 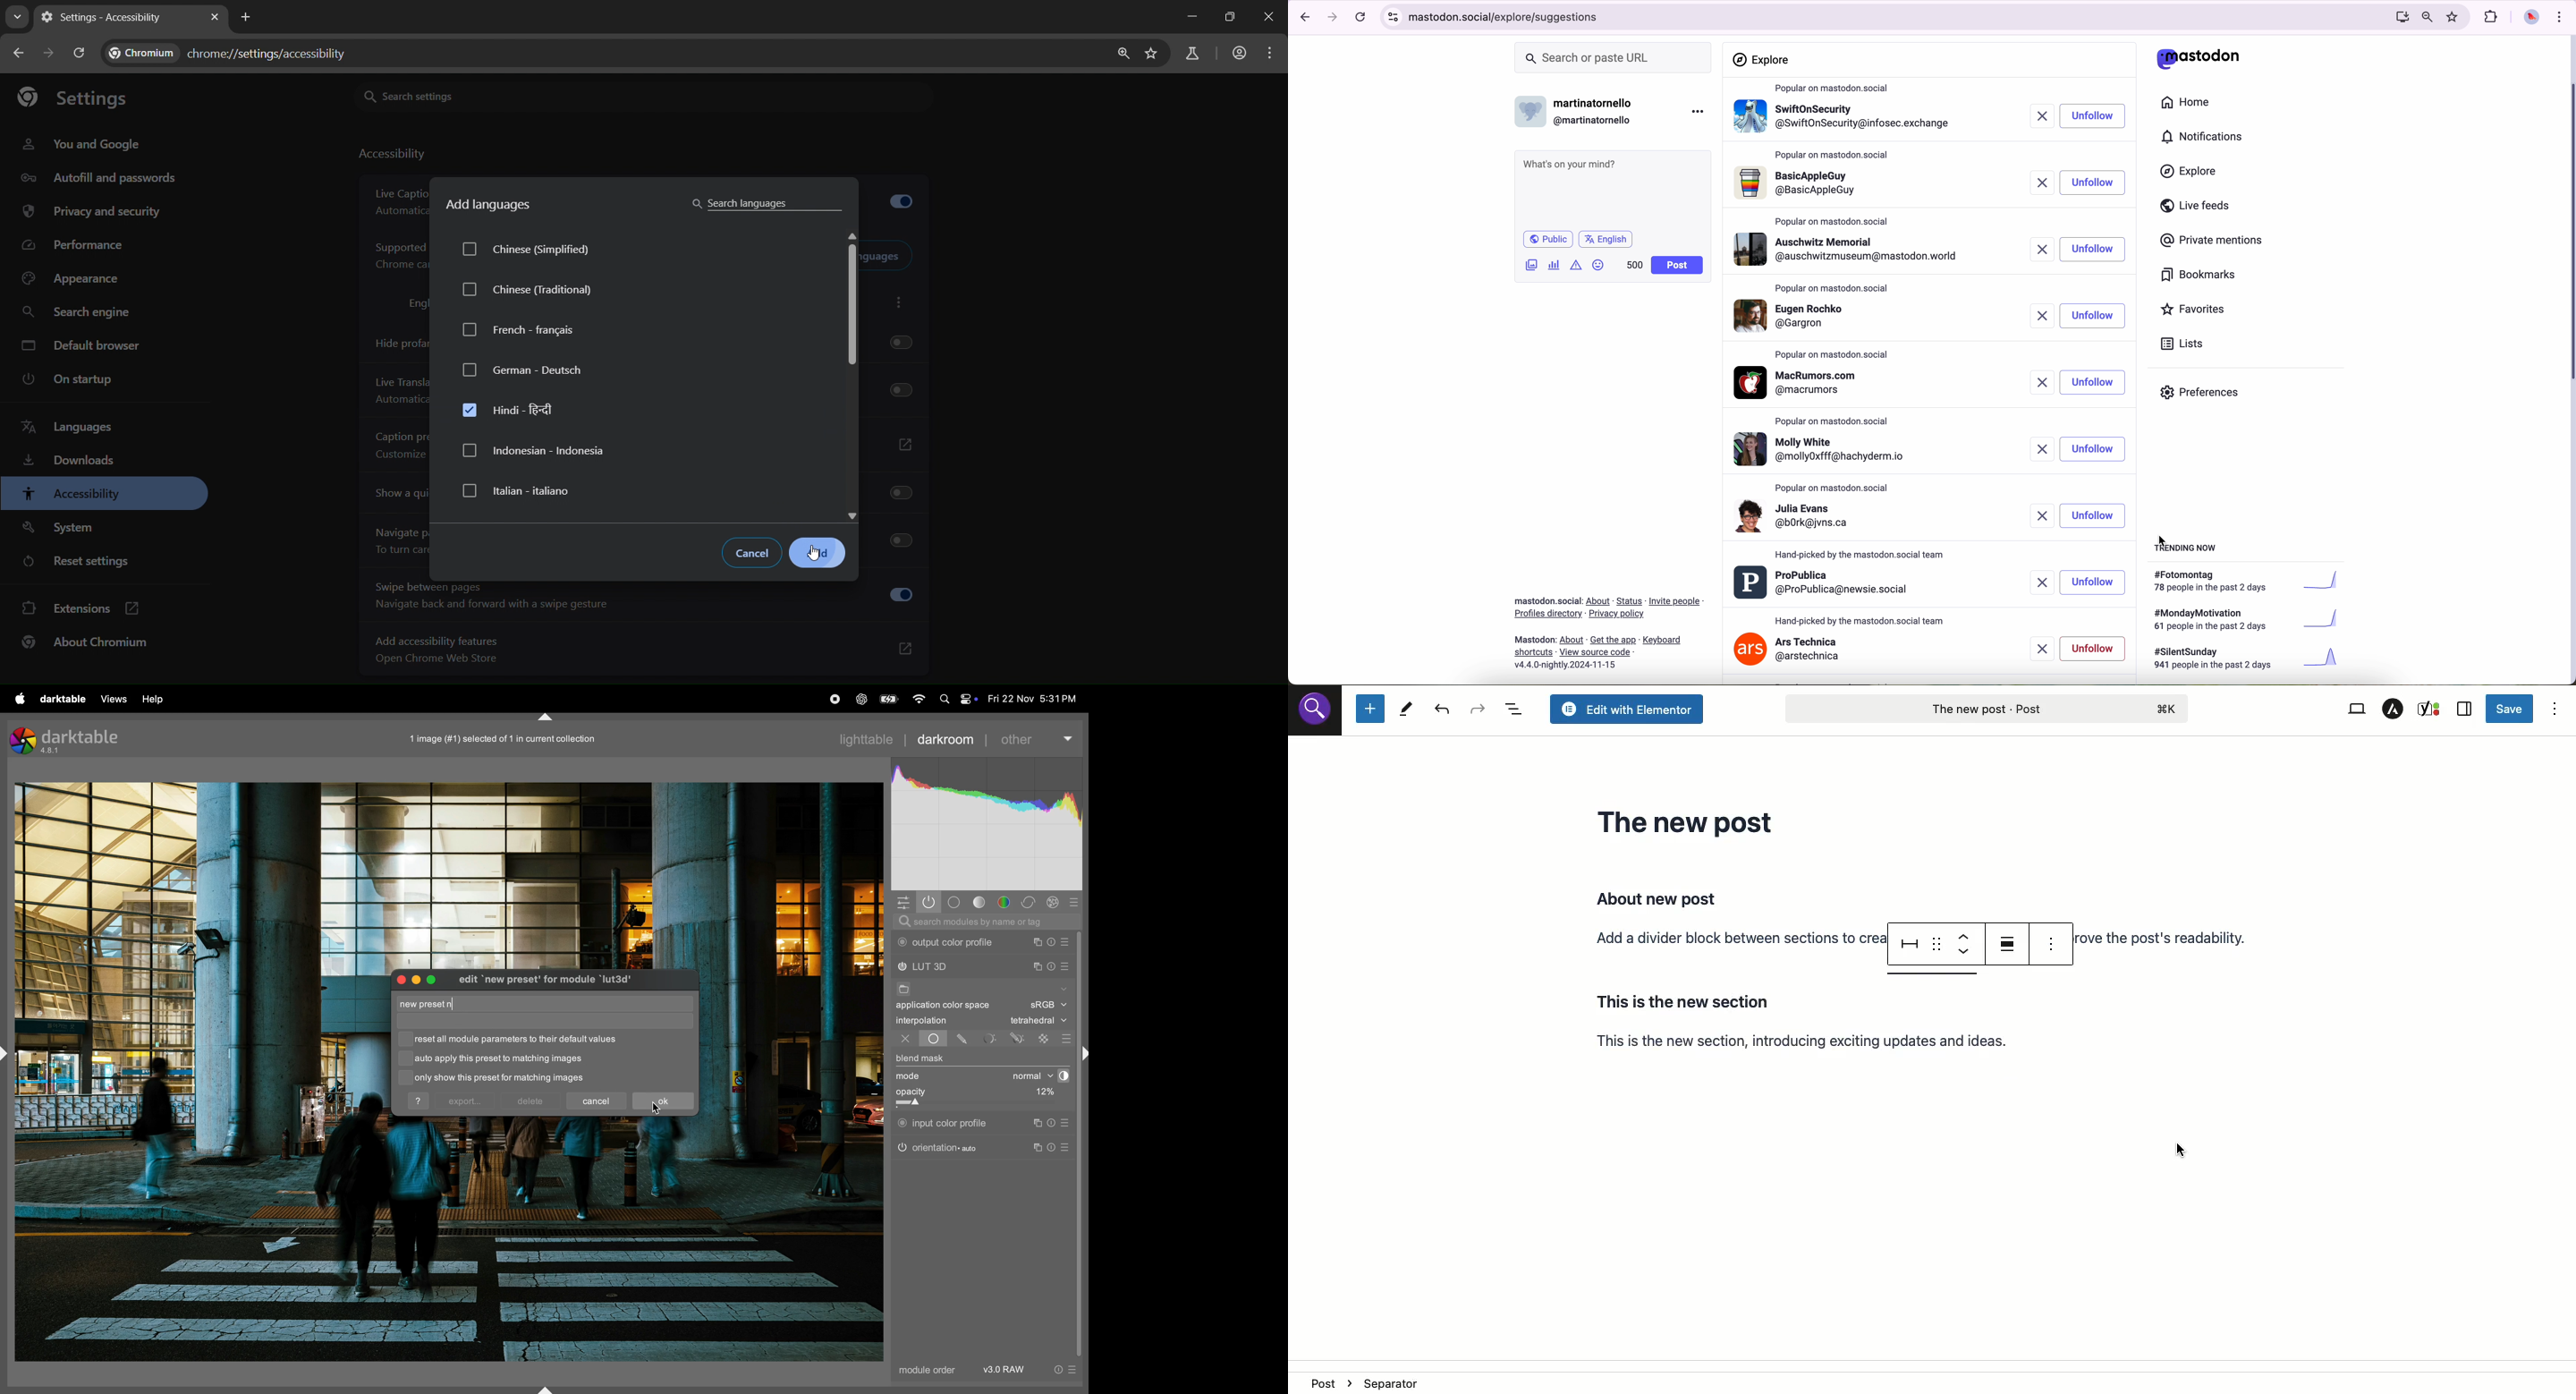 What do you see at coordinates (1393, 17) in the screenshot?
I see `controls` at bounding box center [1393, 17].